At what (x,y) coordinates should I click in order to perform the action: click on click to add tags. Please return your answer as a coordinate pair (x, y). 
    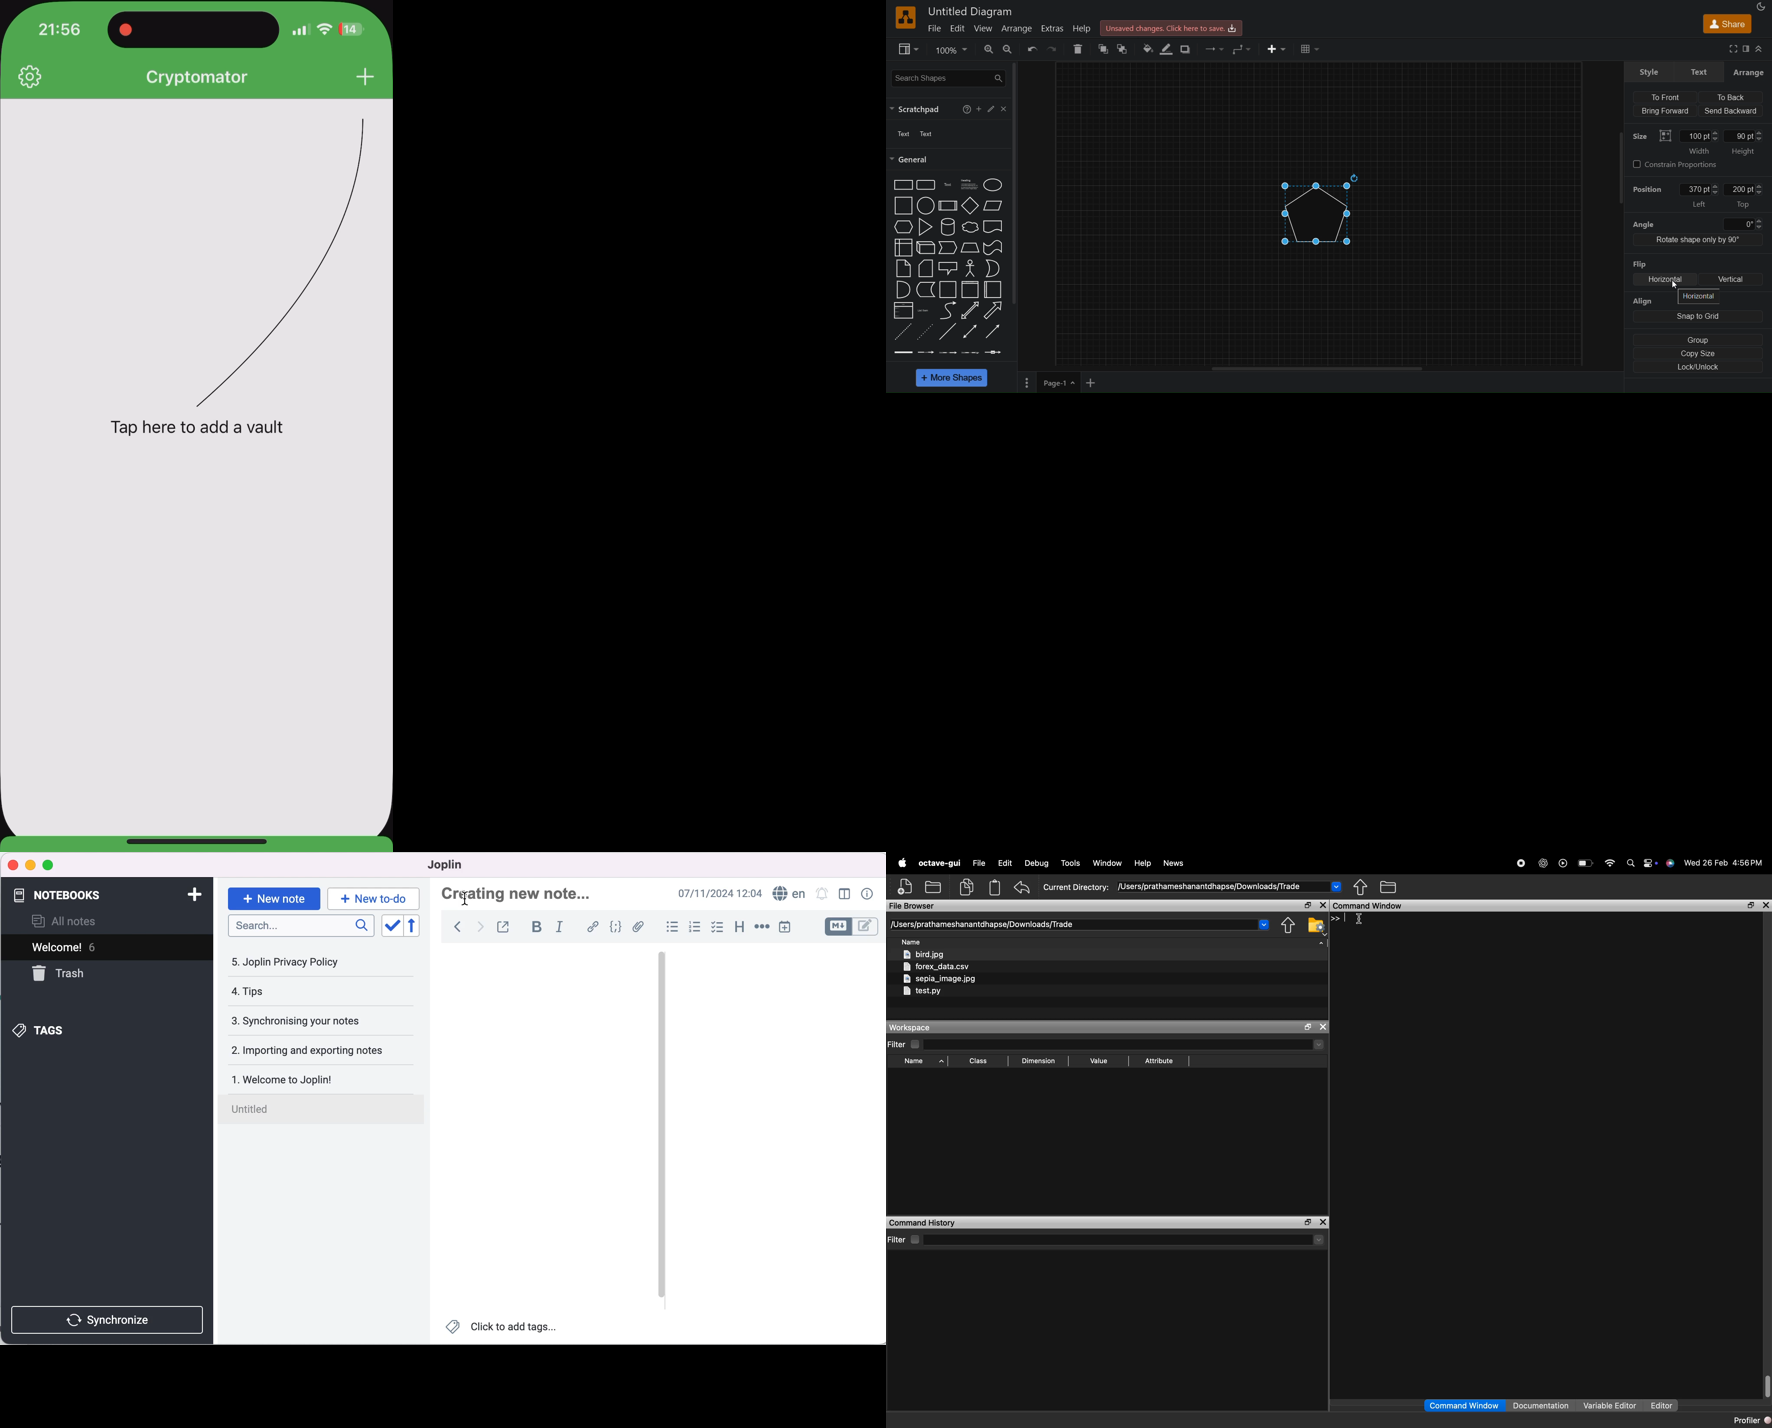
    Looking at the image, I should click on (503, 1330).